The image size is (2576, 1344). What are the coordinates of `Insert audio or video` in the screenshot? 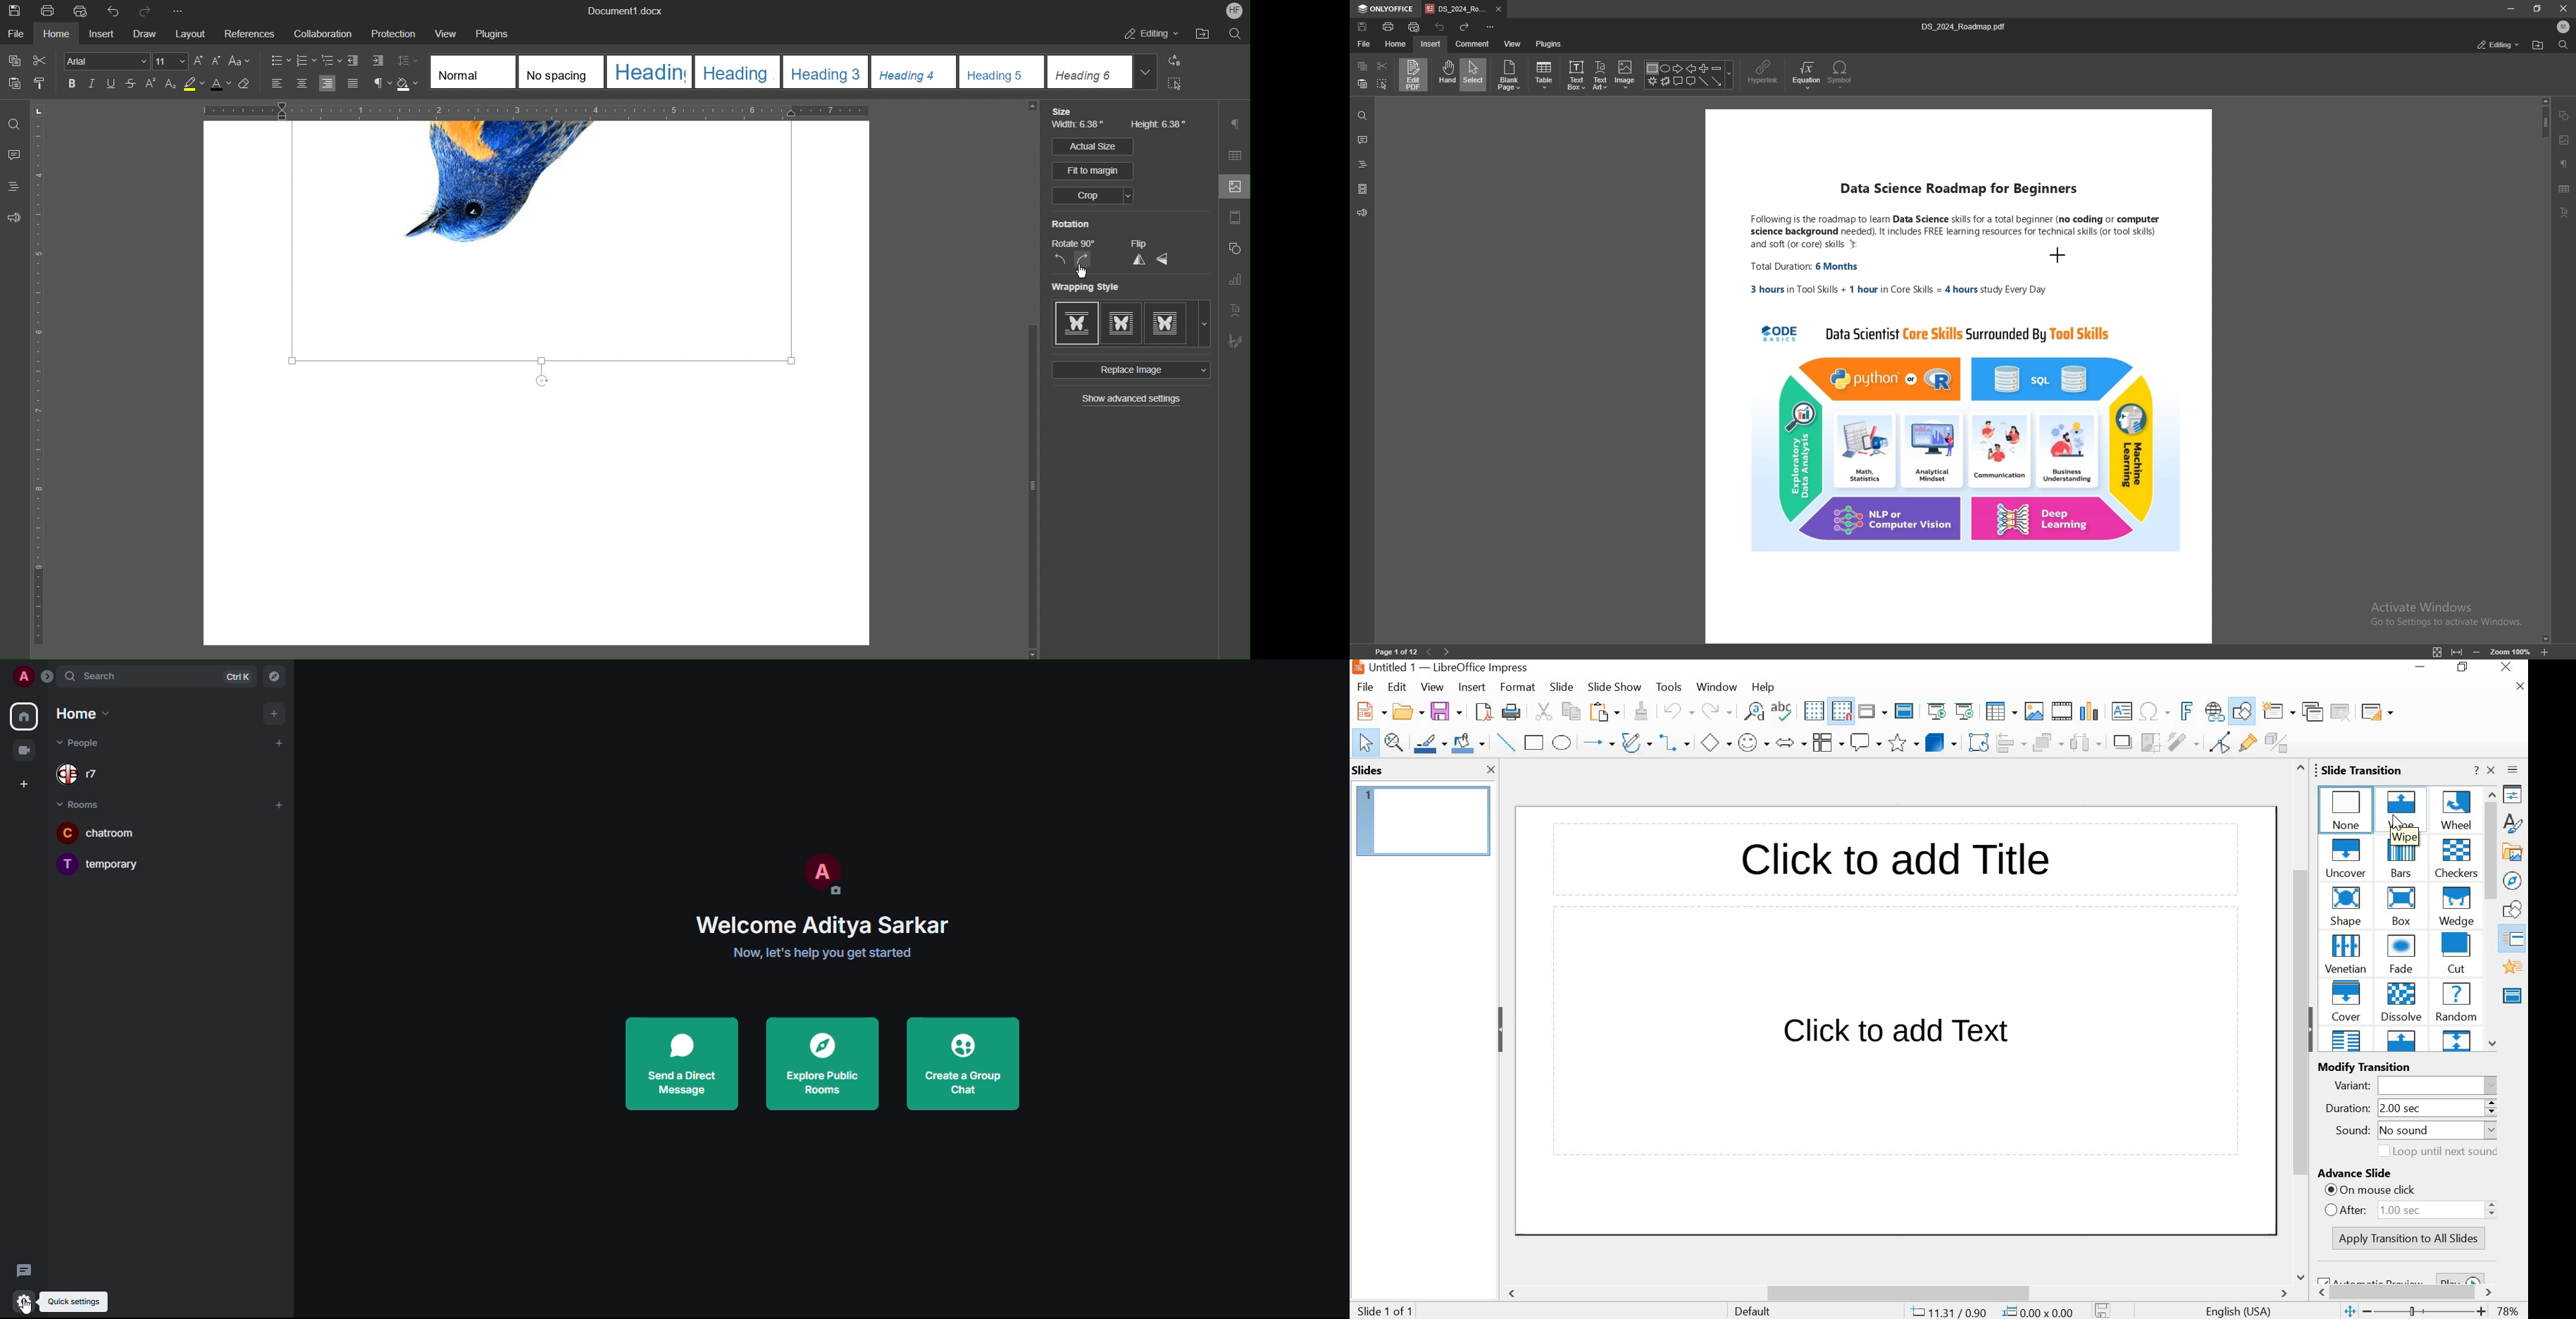 It's located at (2064, 712).